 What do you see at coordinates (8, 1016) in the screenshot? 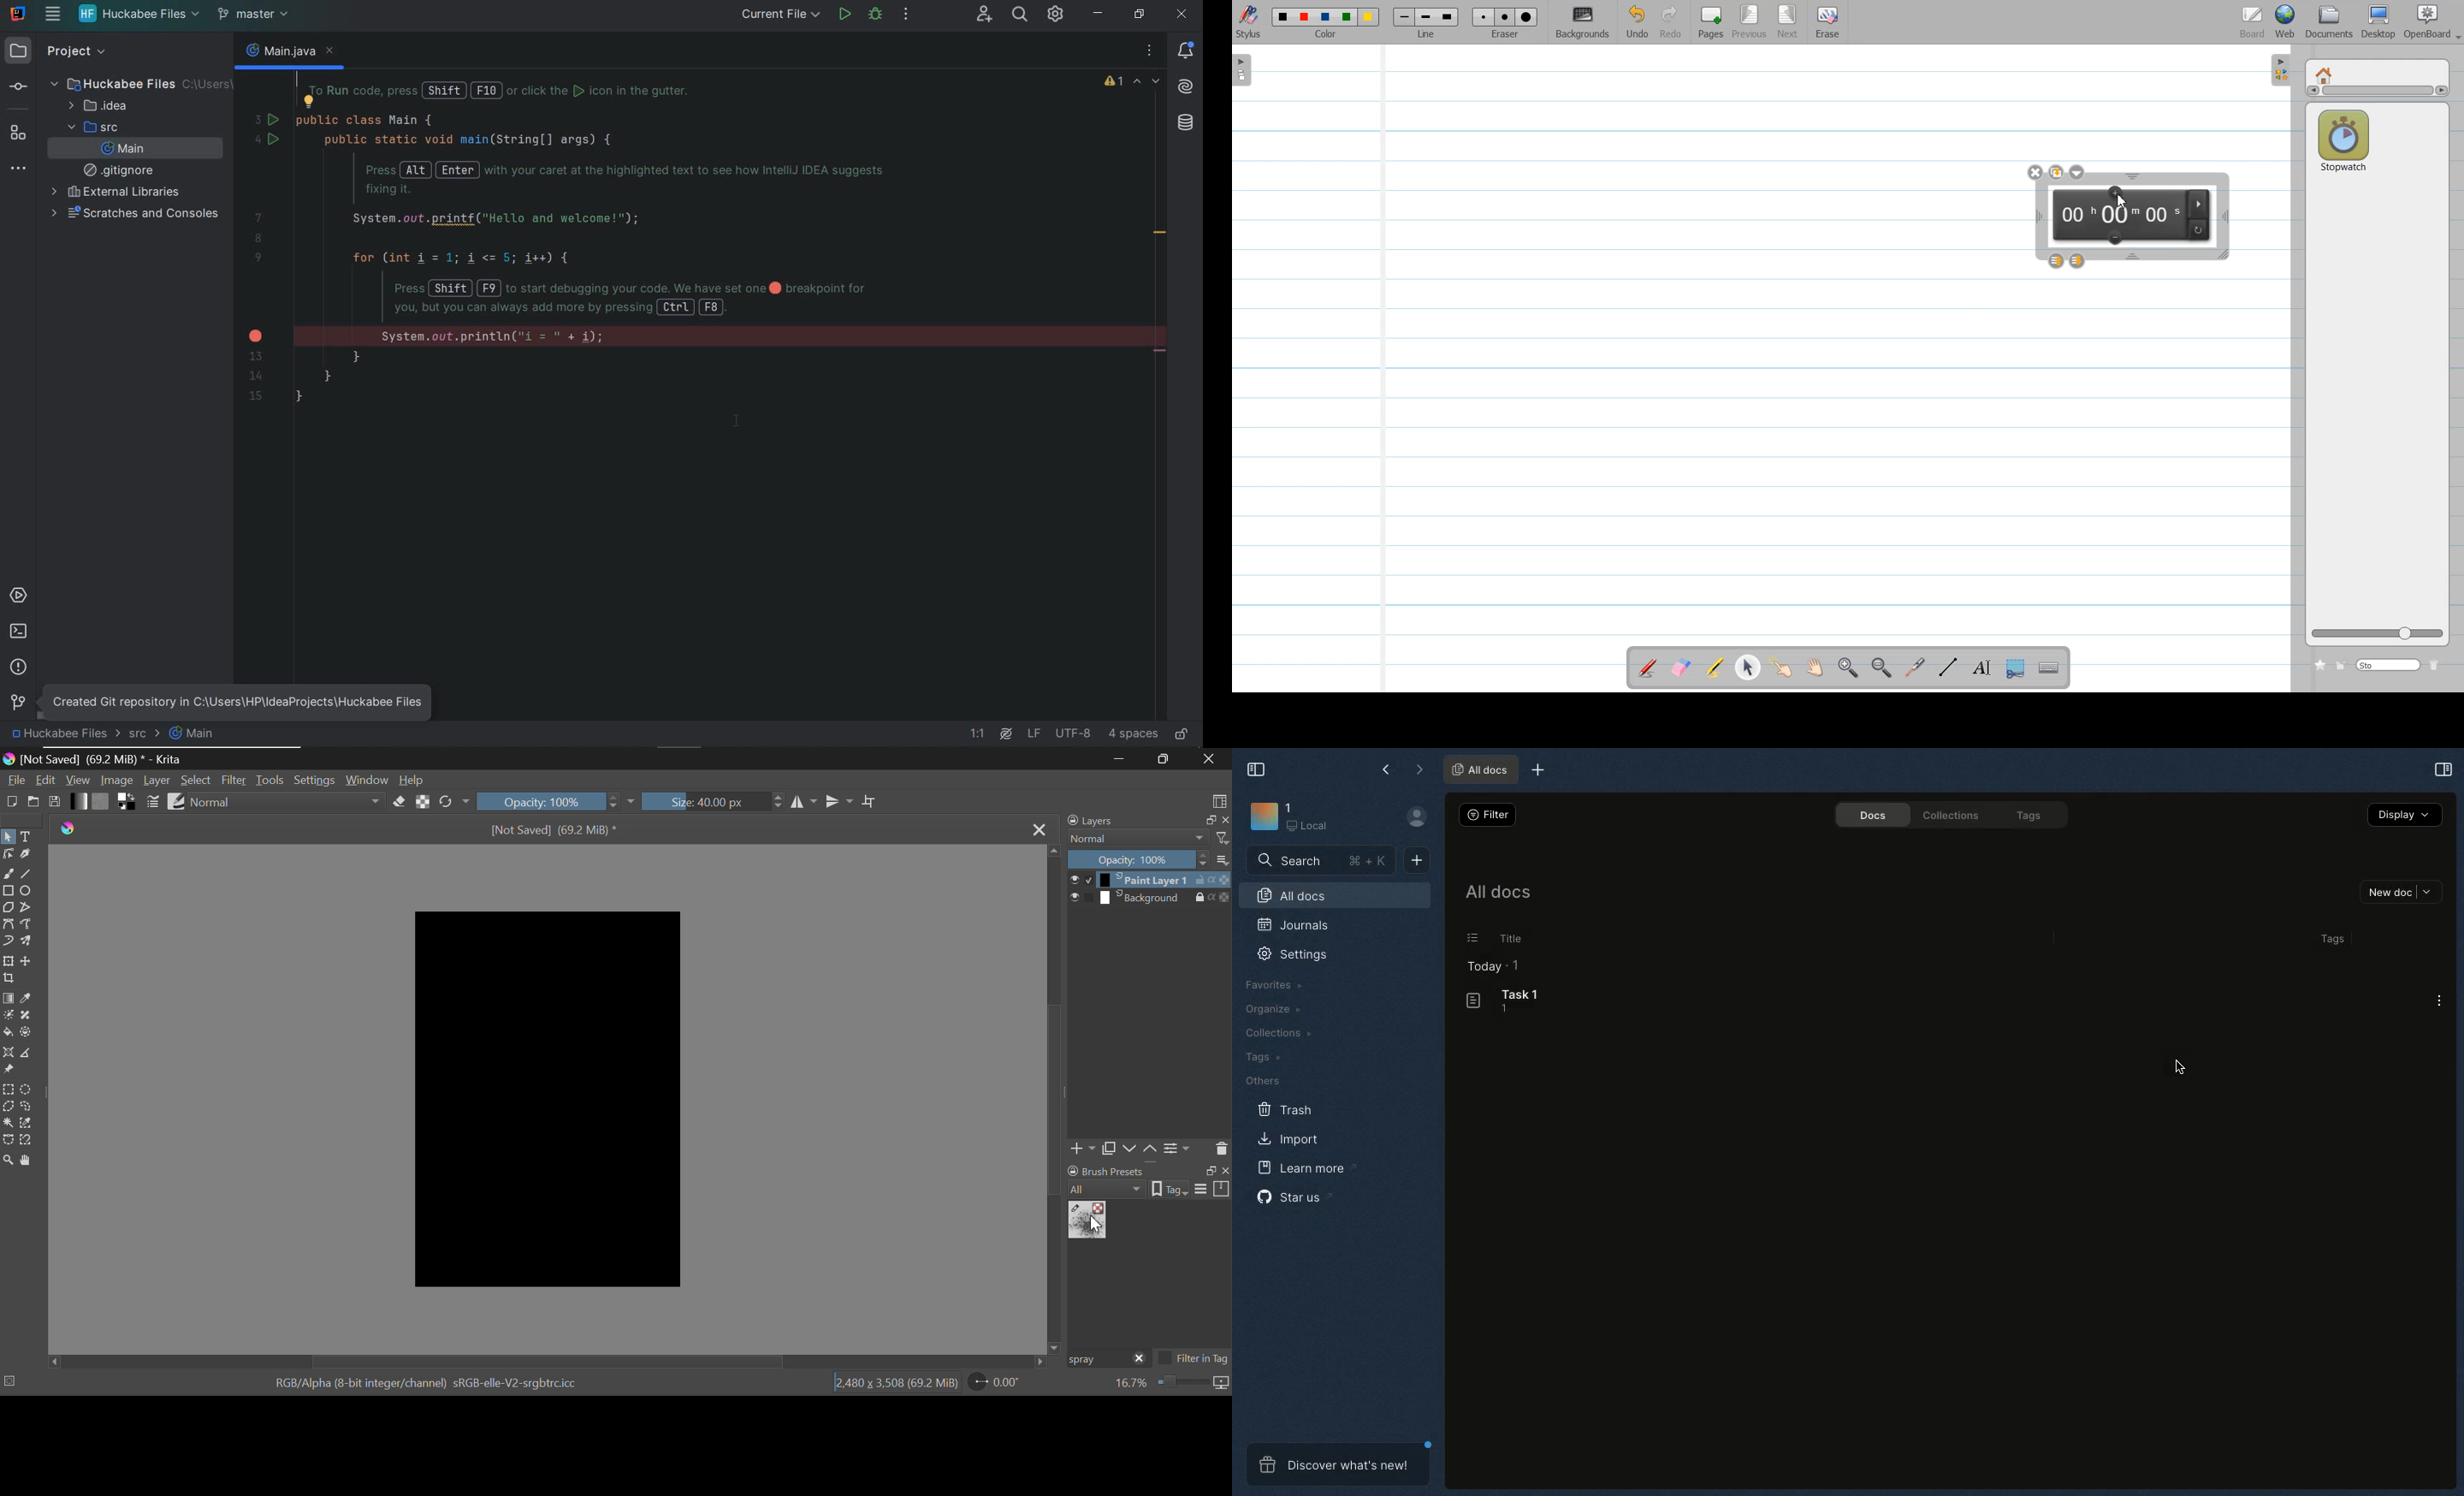
I see `Colorize Mask Tool` at bounding box center [8, 1016].